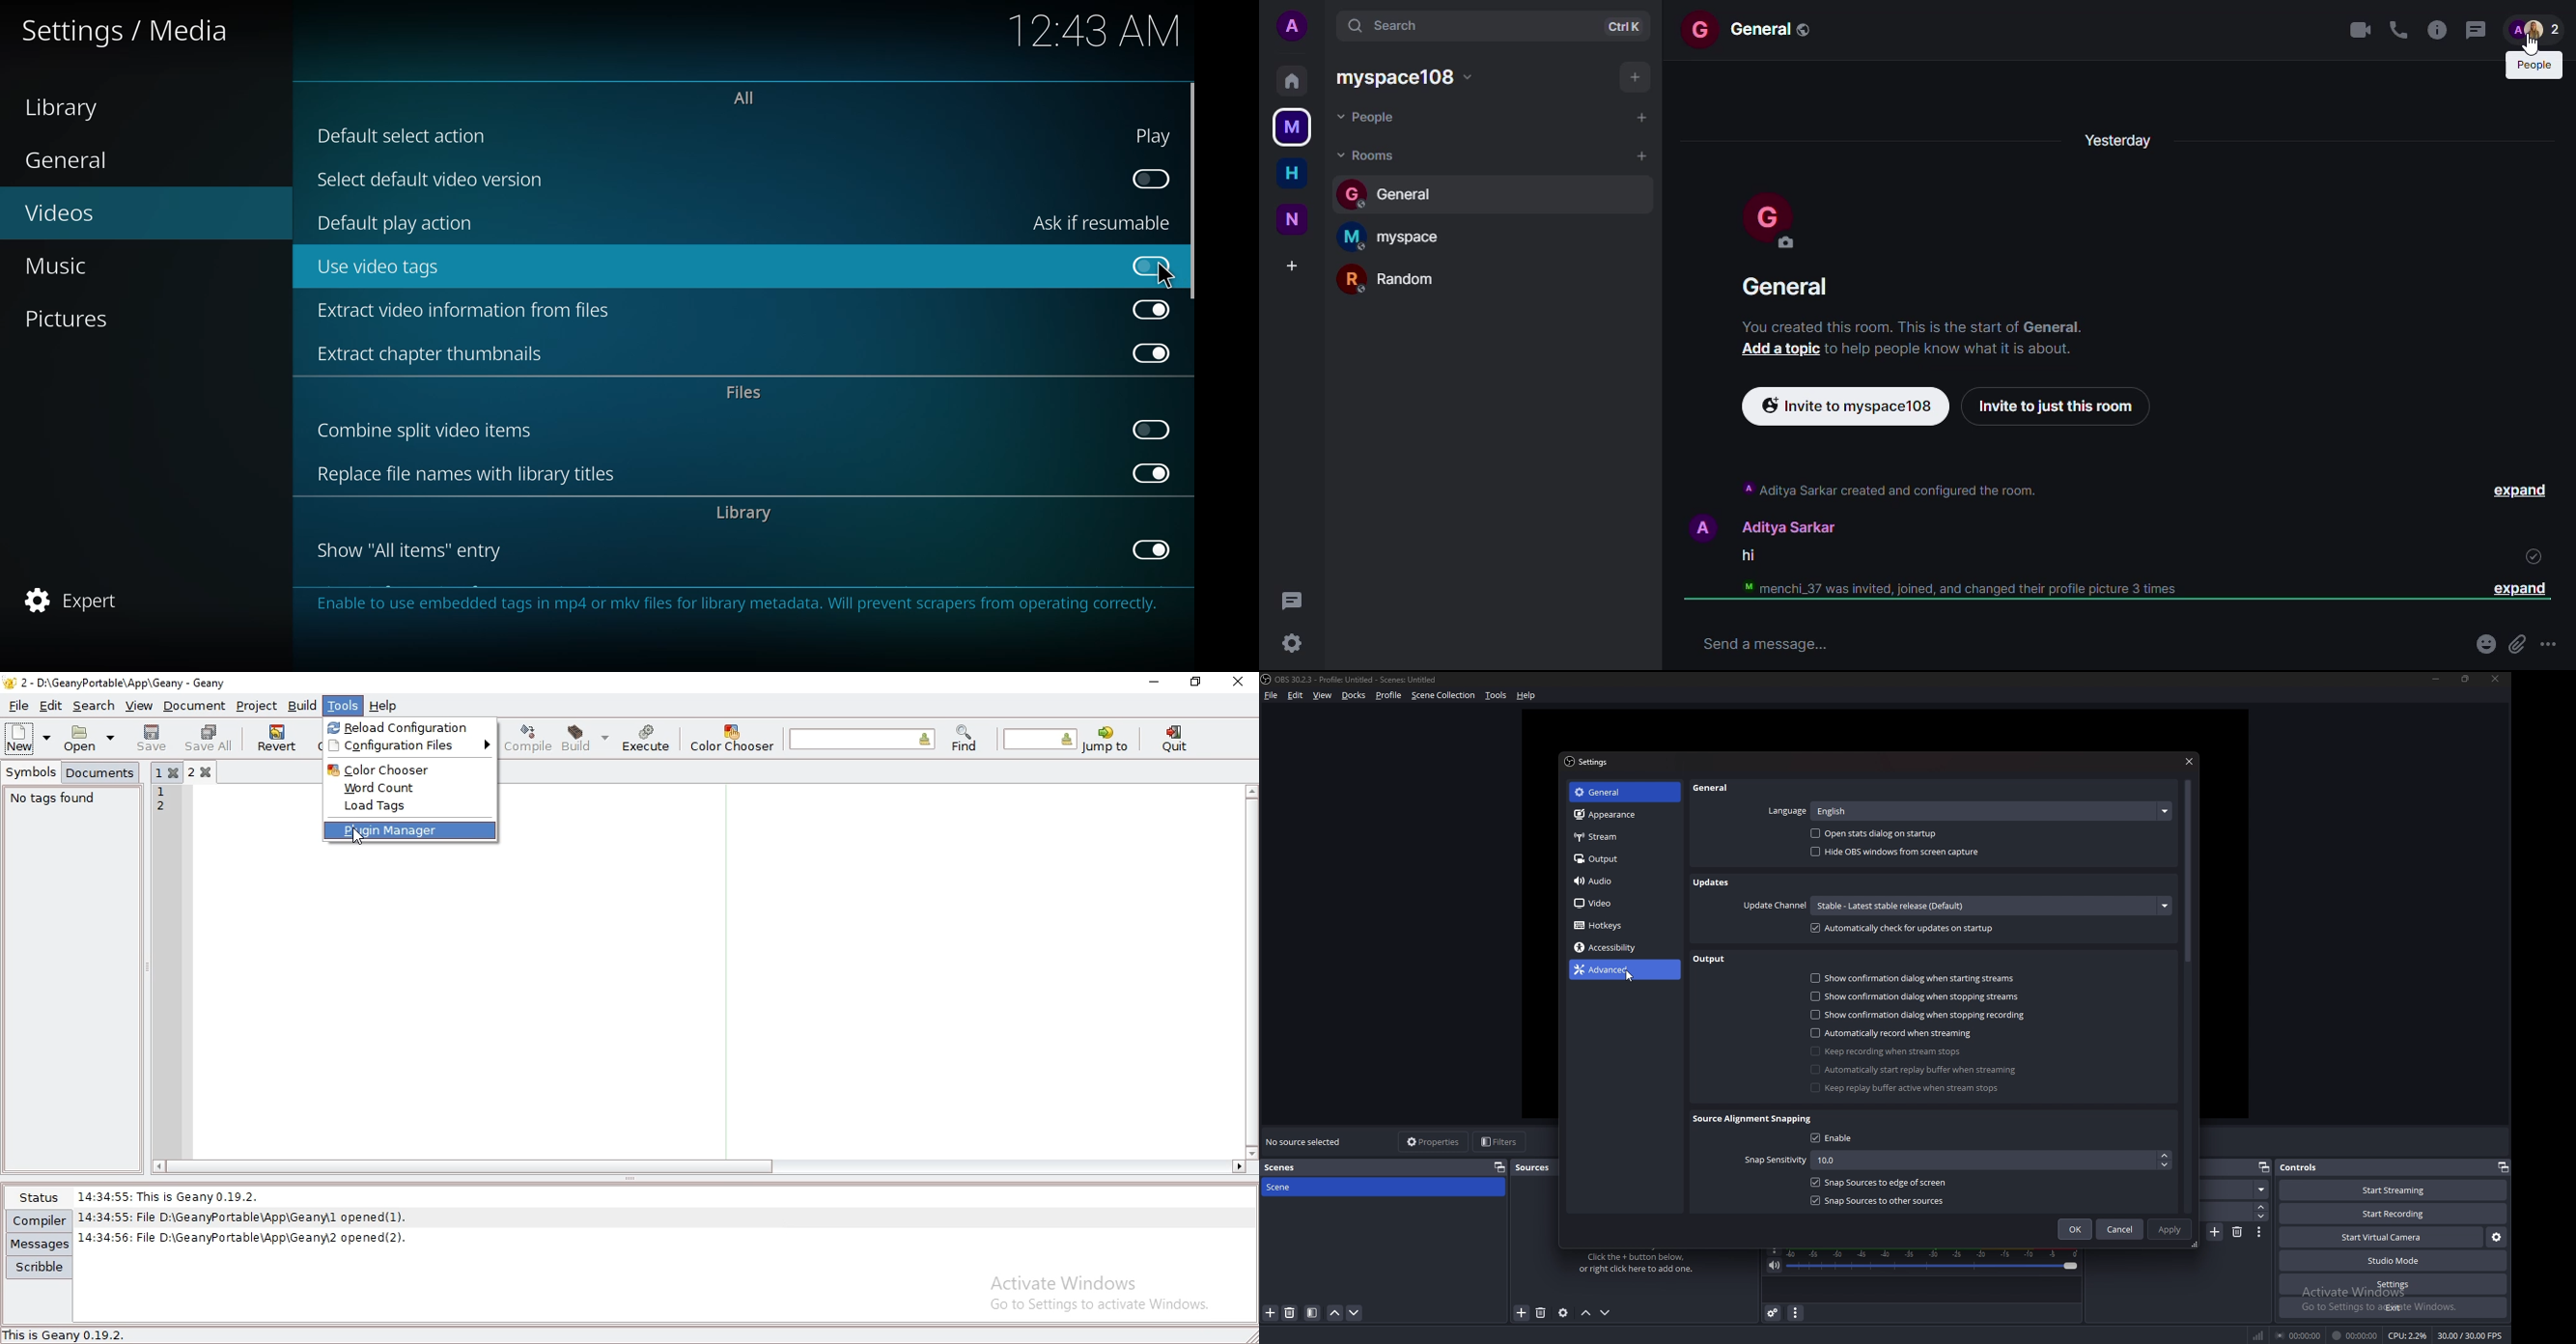 The width and height of the screenshot is (2576, 1344). Describe the element at coordinates (1993, 1161) in the screenshot. I see `10.0` at that location.